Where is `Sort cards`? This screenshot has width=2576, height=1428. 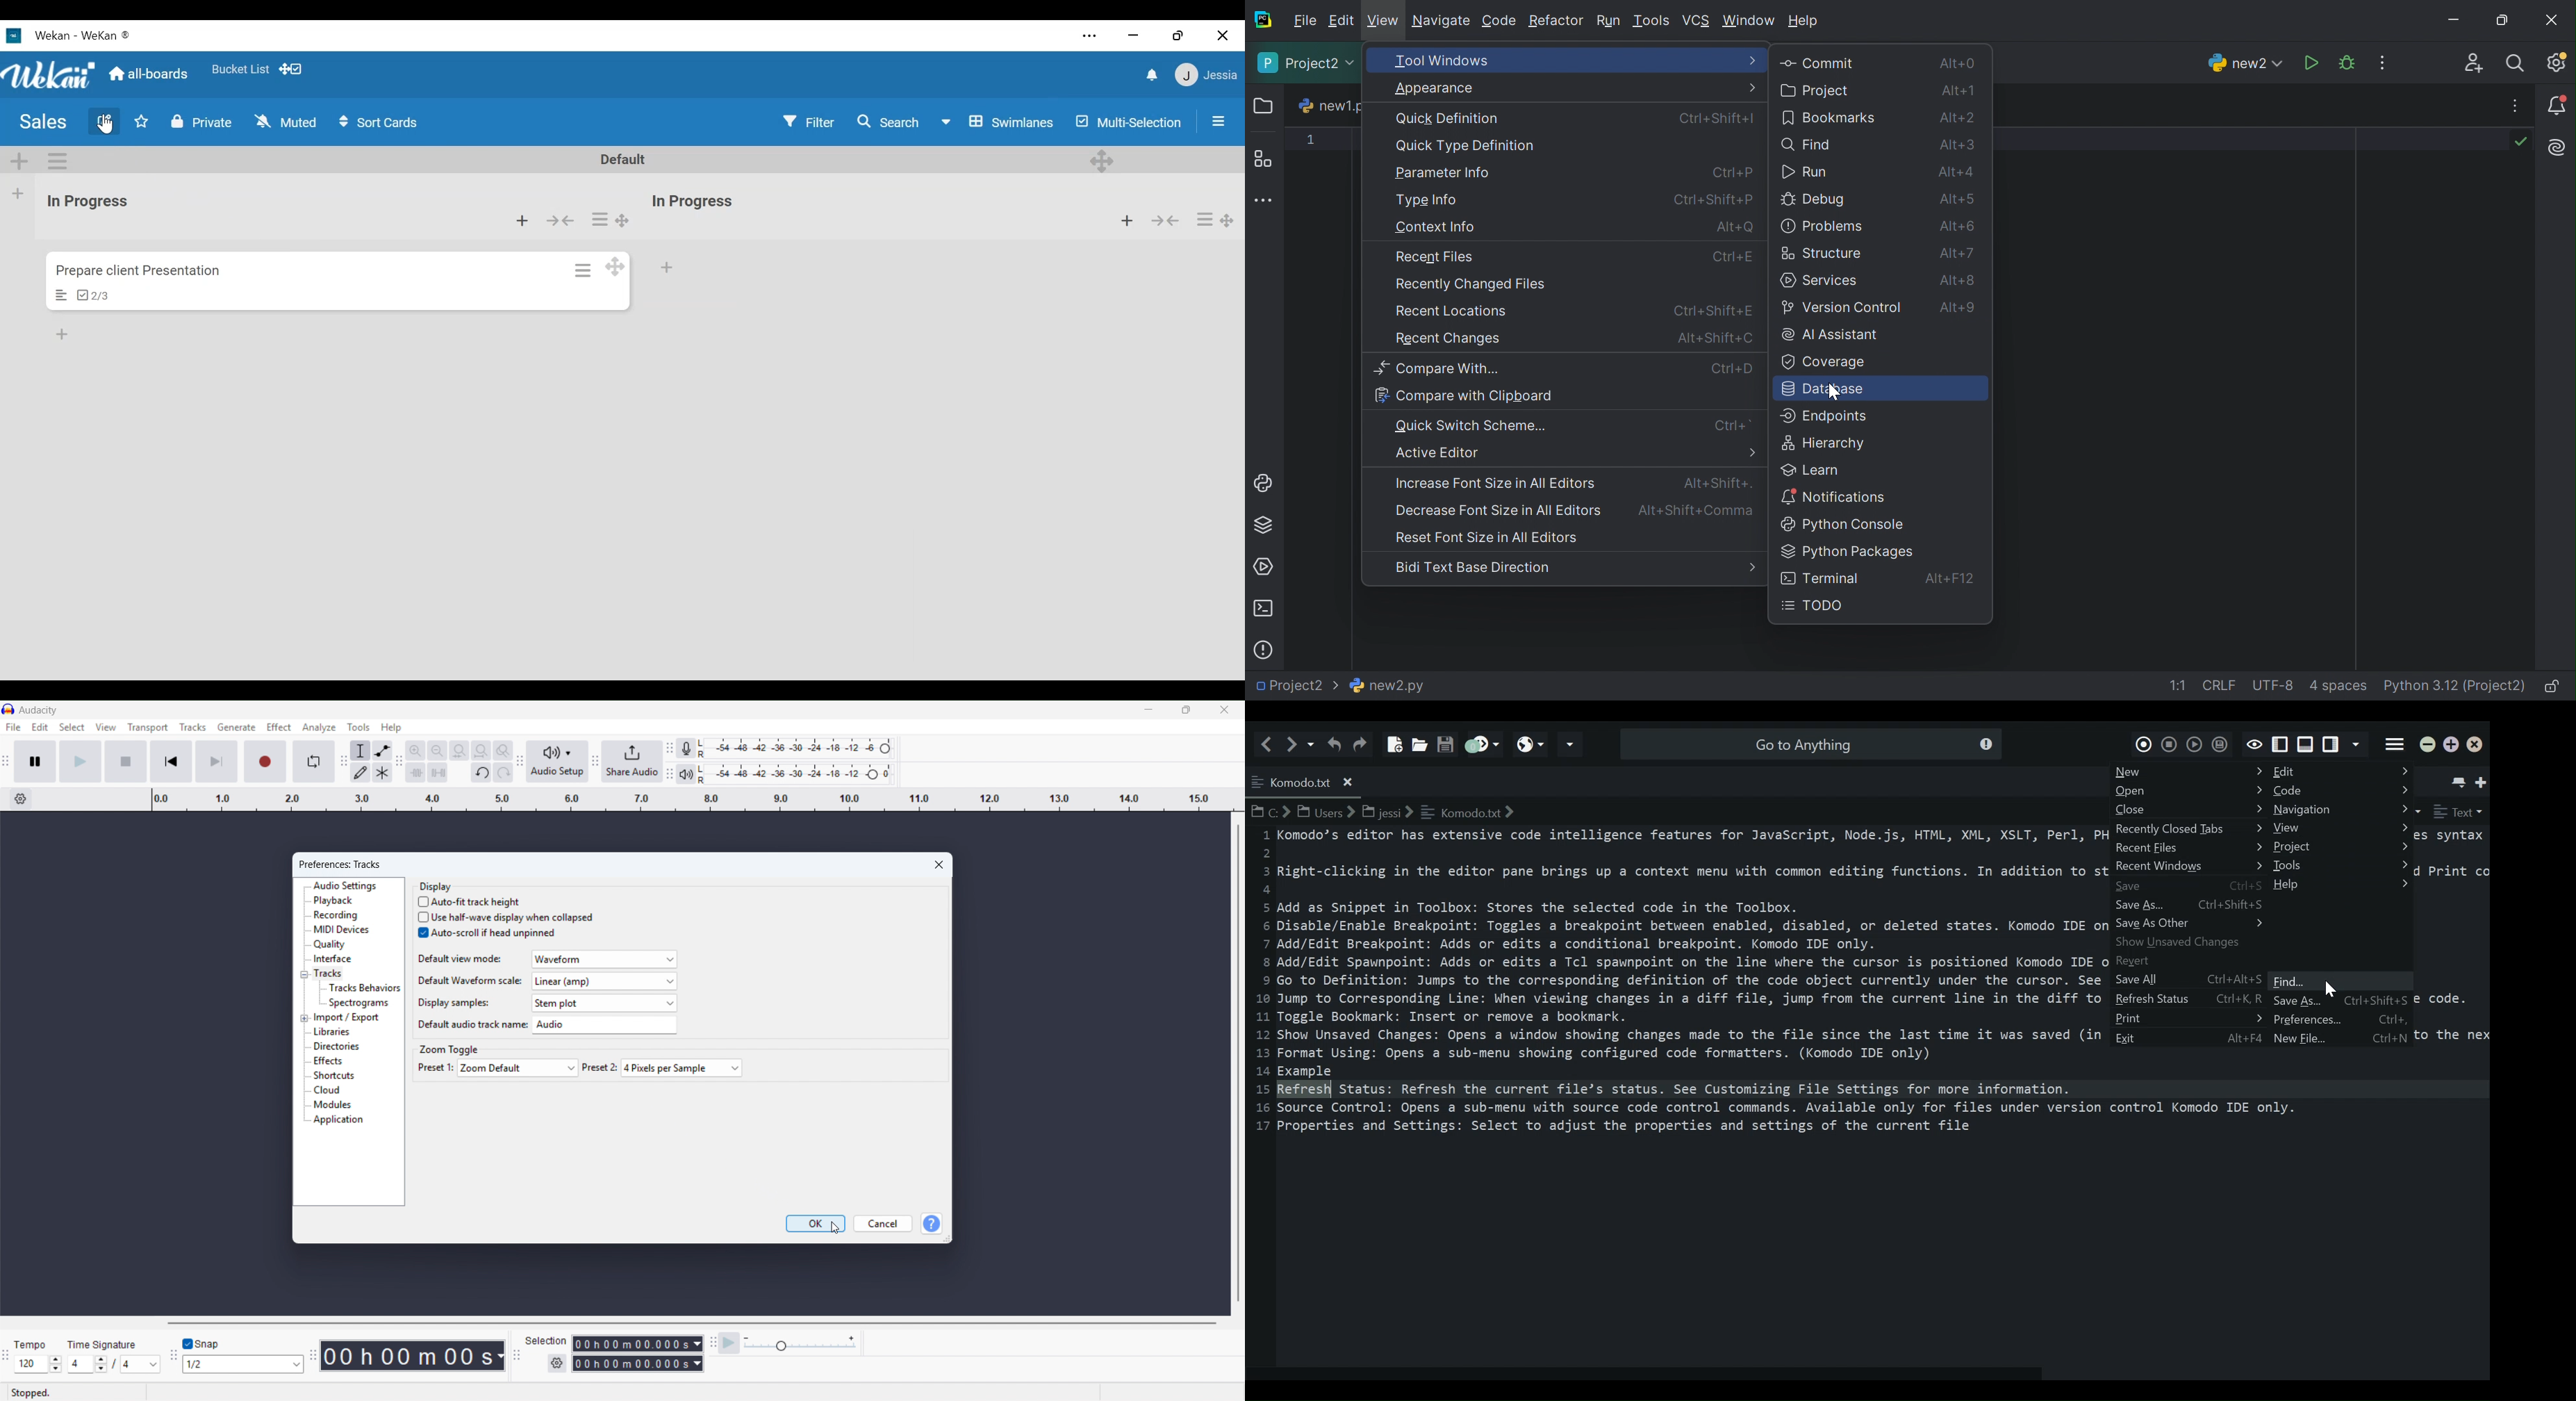
Sort cards is located at coordinates (378, 123).